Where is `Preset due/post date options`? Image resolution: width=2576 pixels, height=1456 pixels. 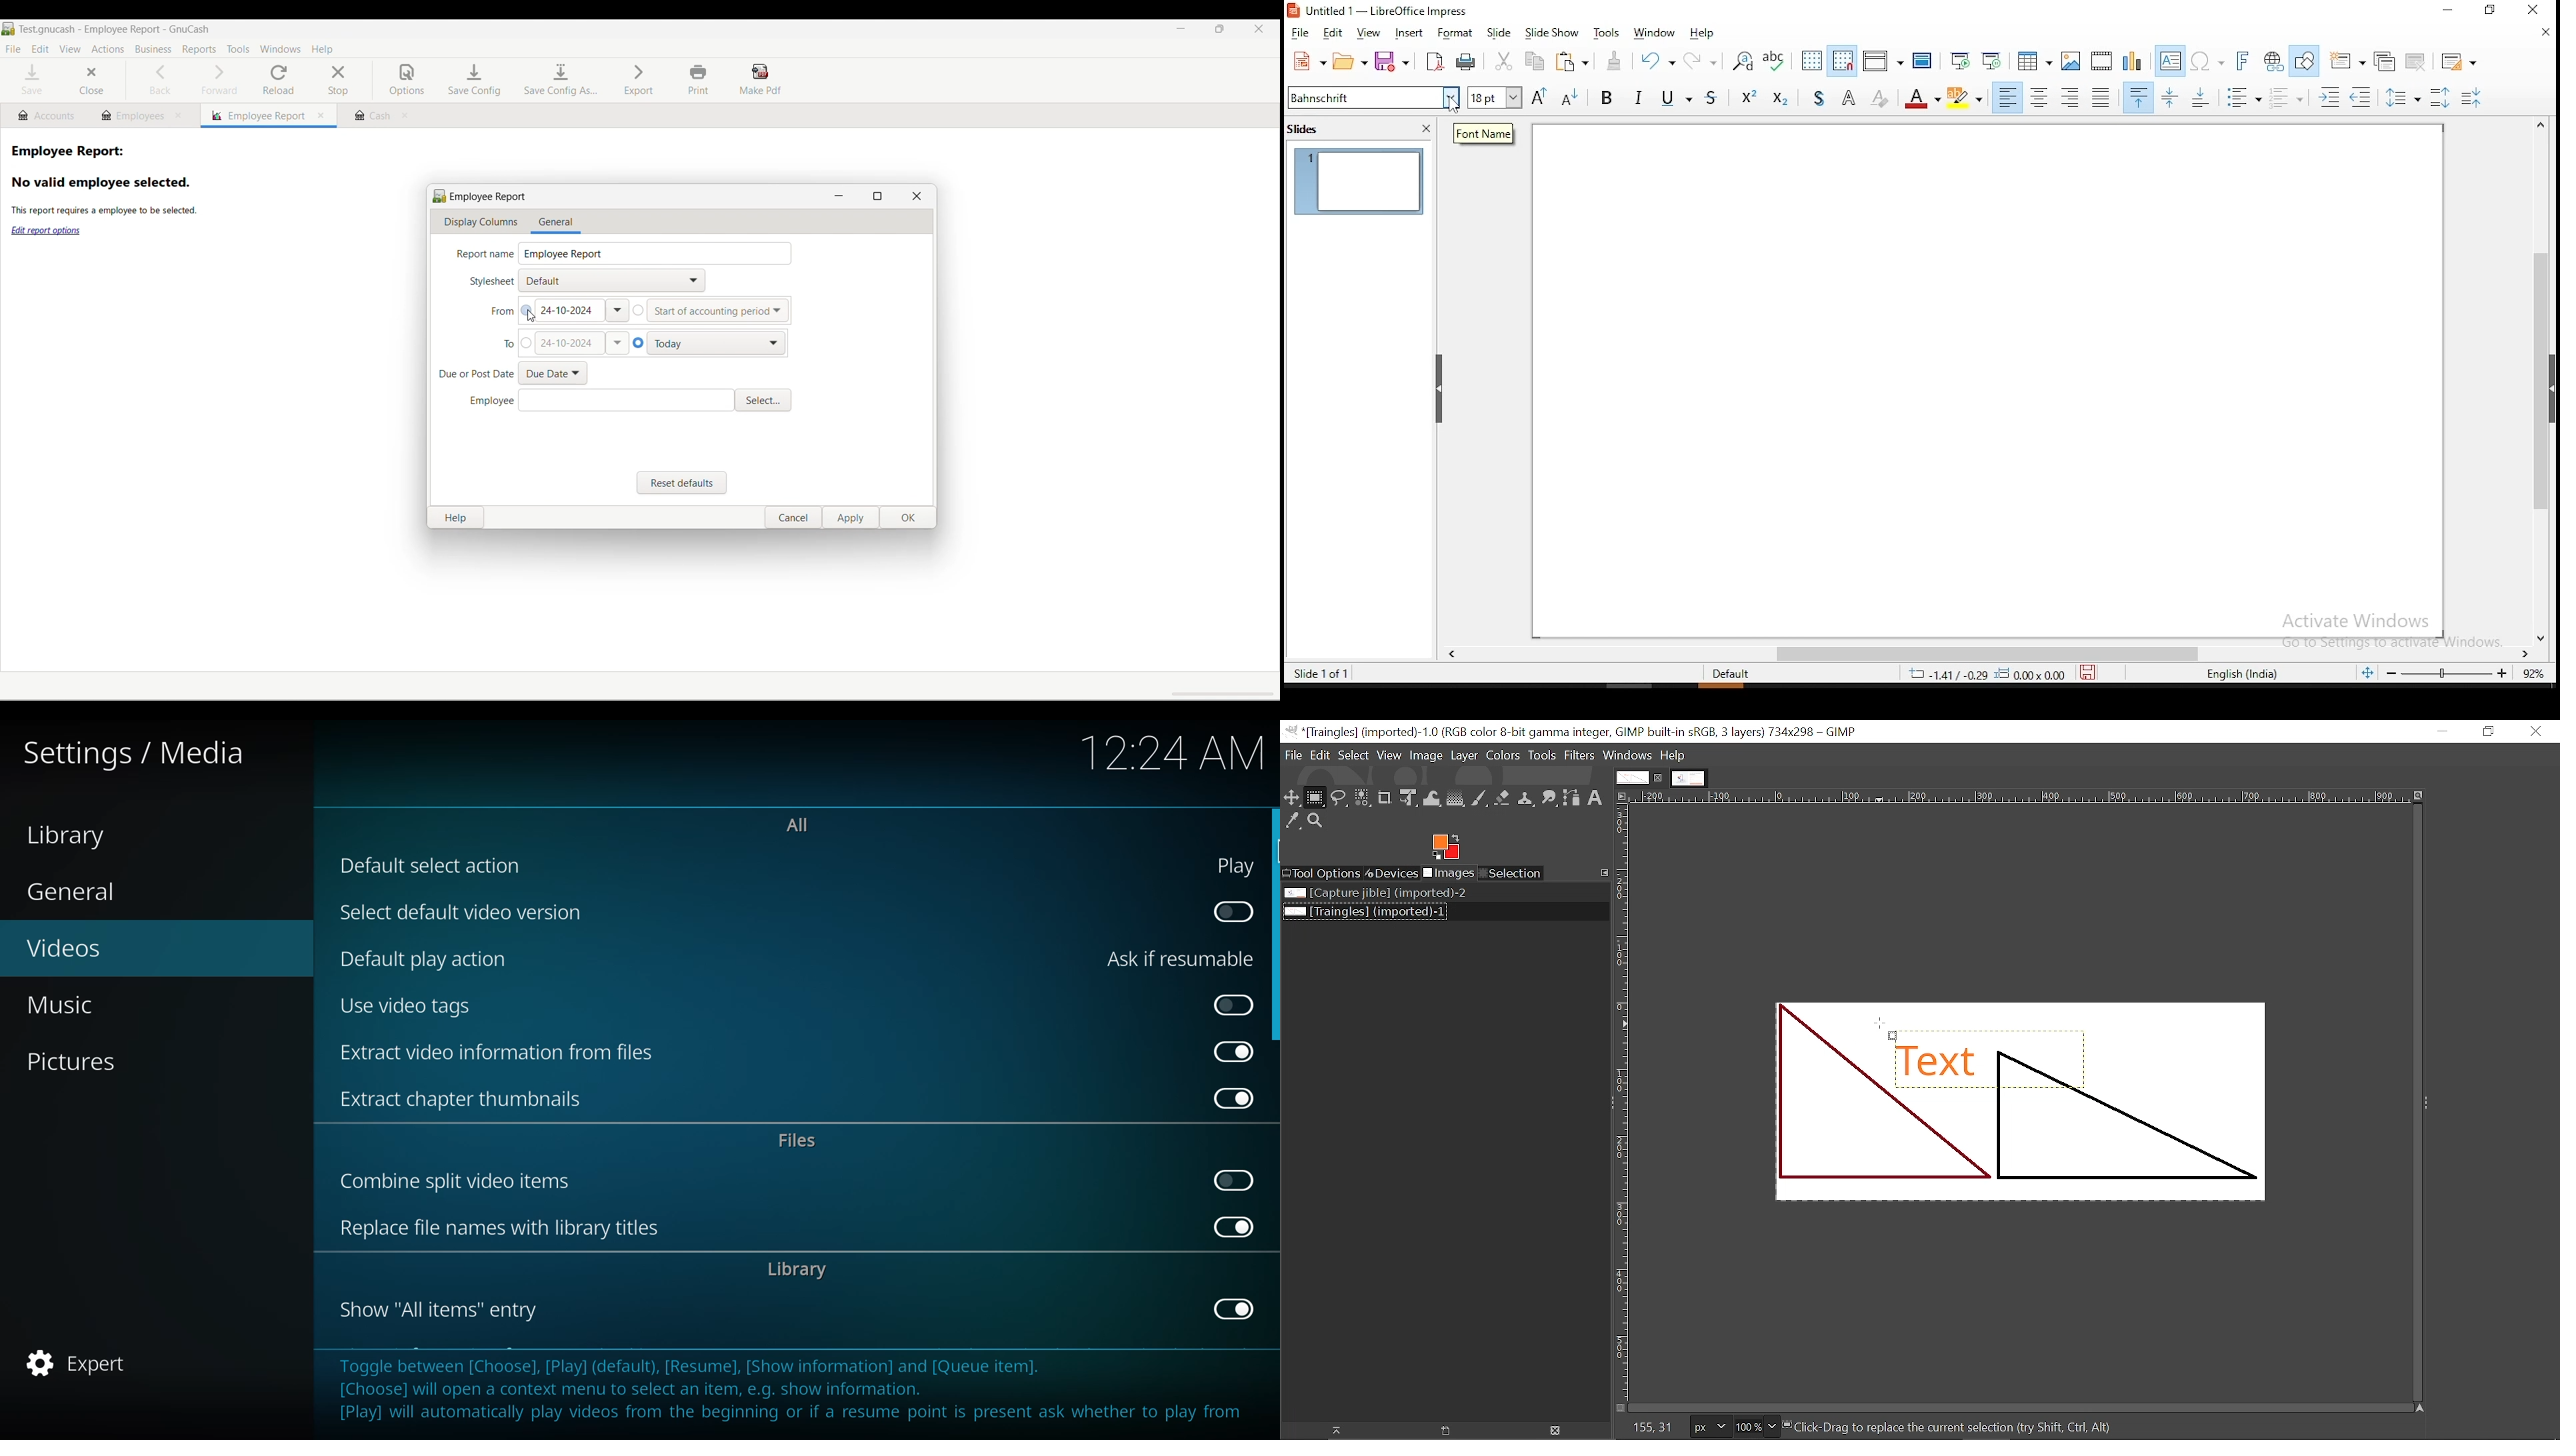 Preset due/post date options is located at coordinates (553, 374).